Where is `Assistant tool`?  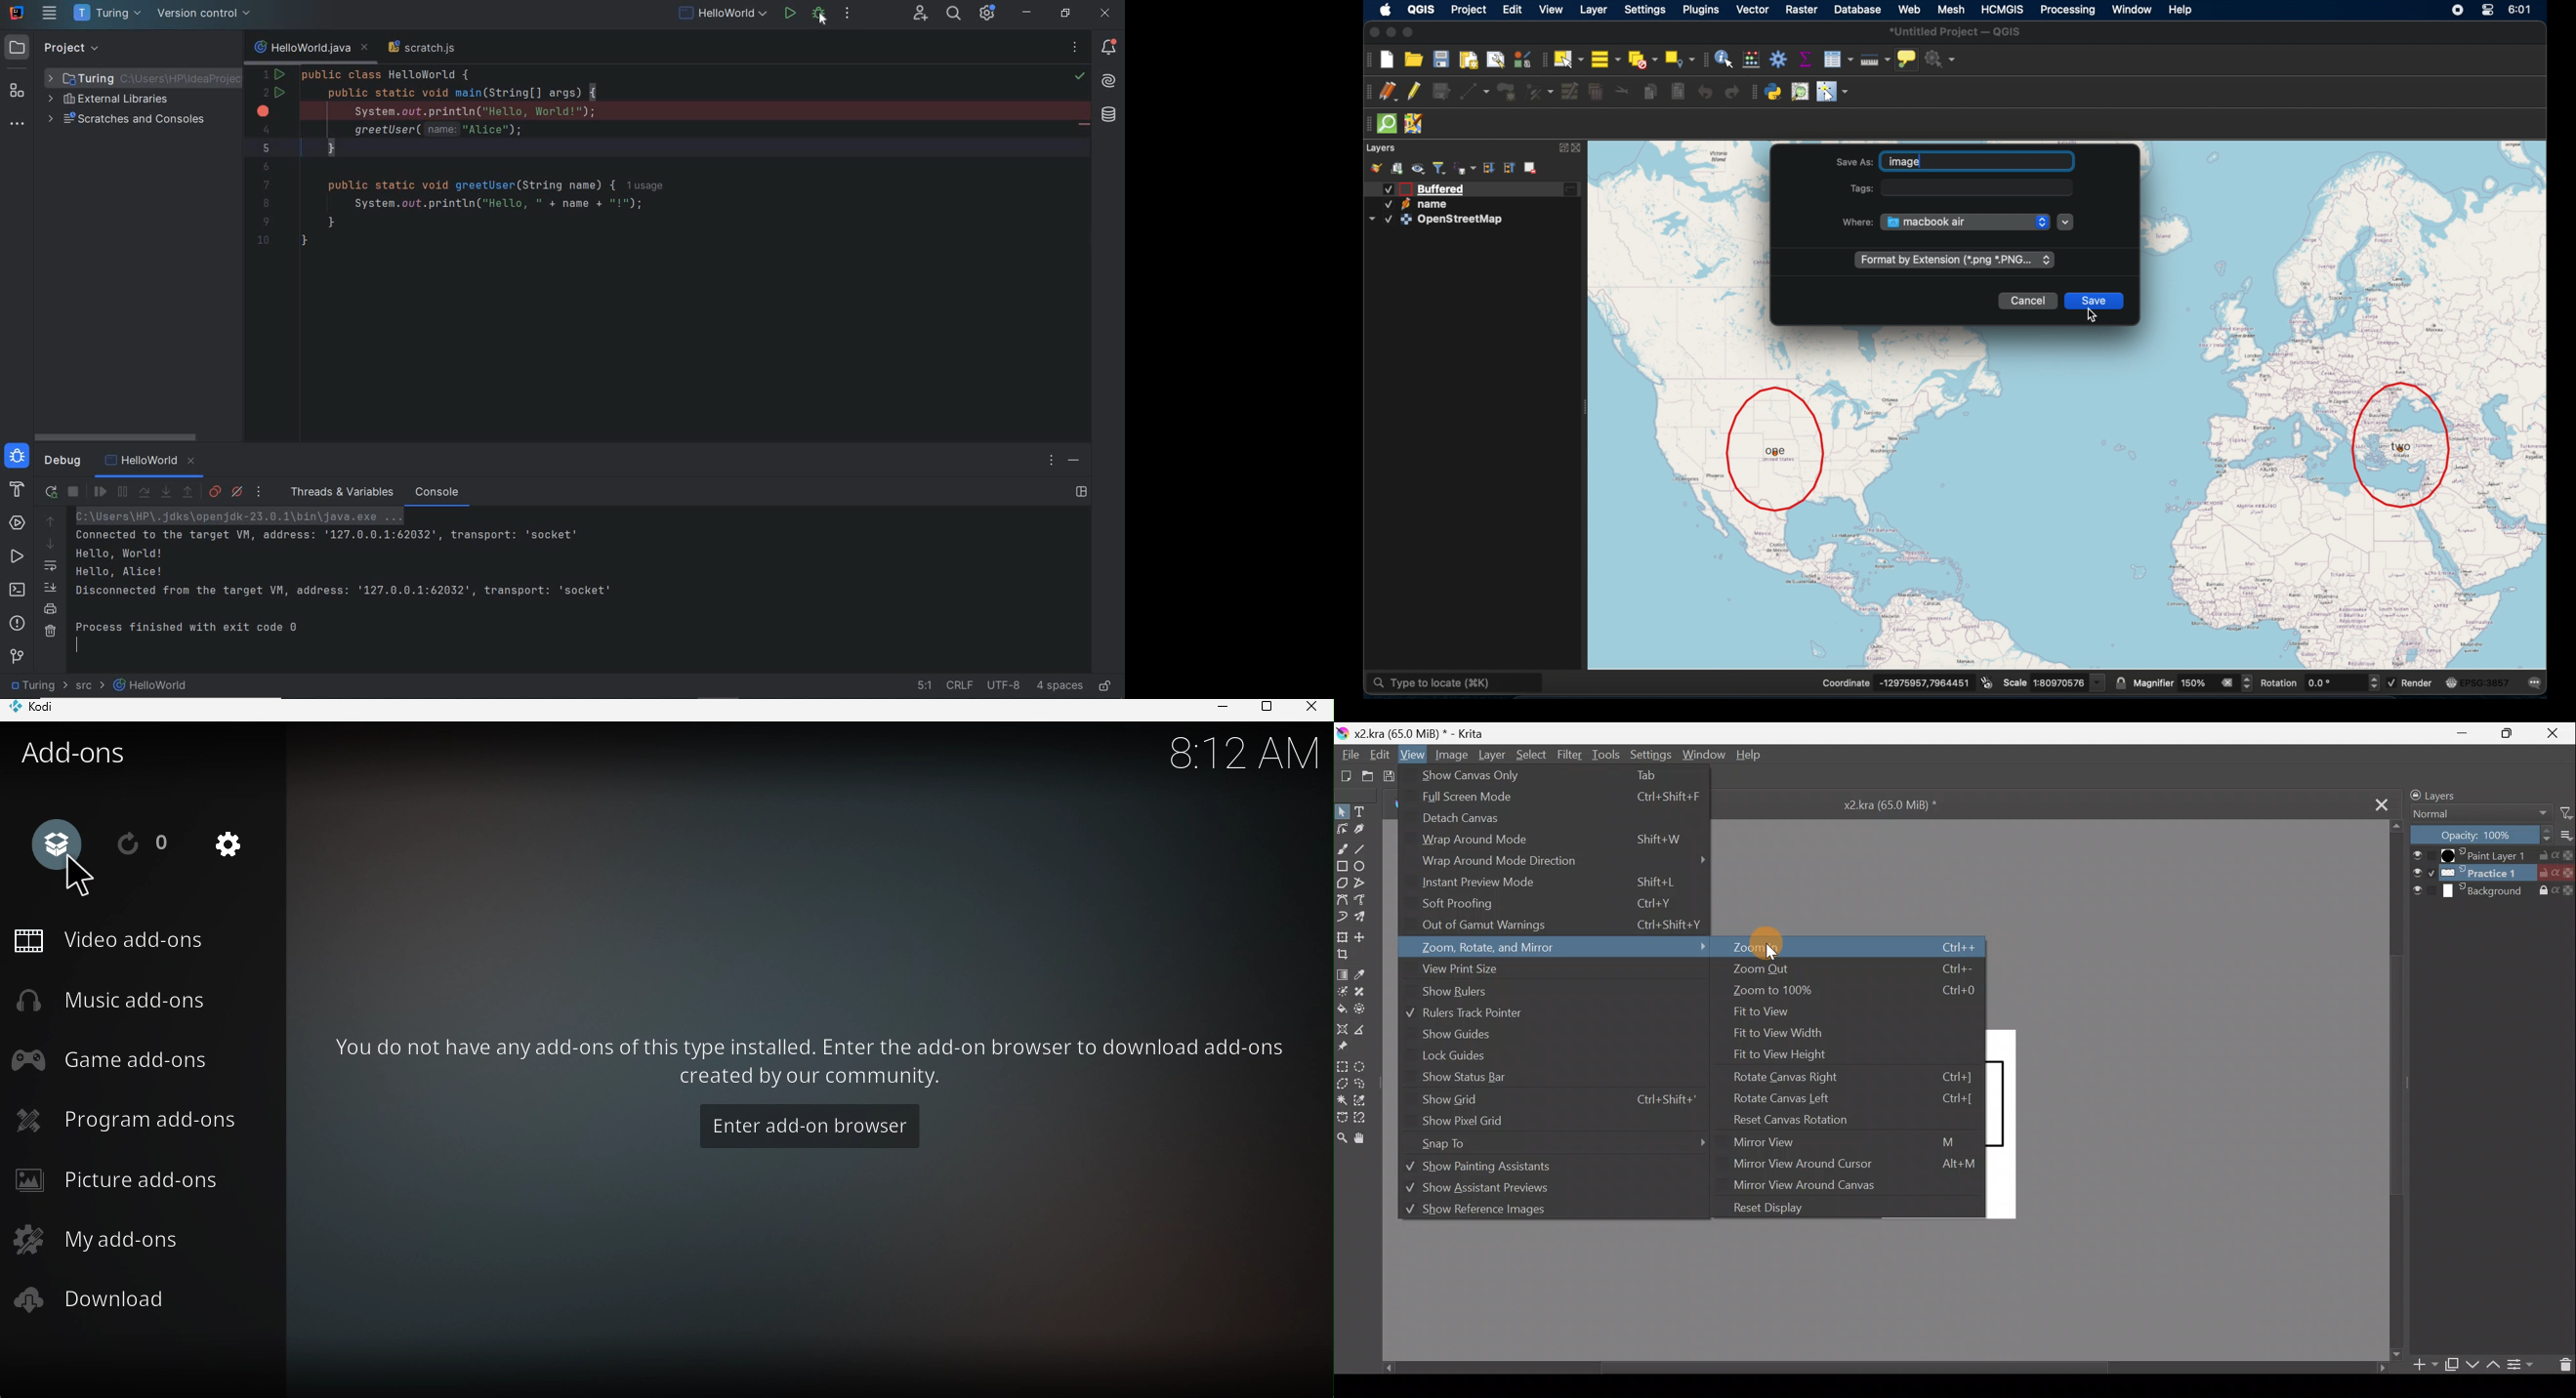 Assistant tool is located at coordinates (1343, 1028).